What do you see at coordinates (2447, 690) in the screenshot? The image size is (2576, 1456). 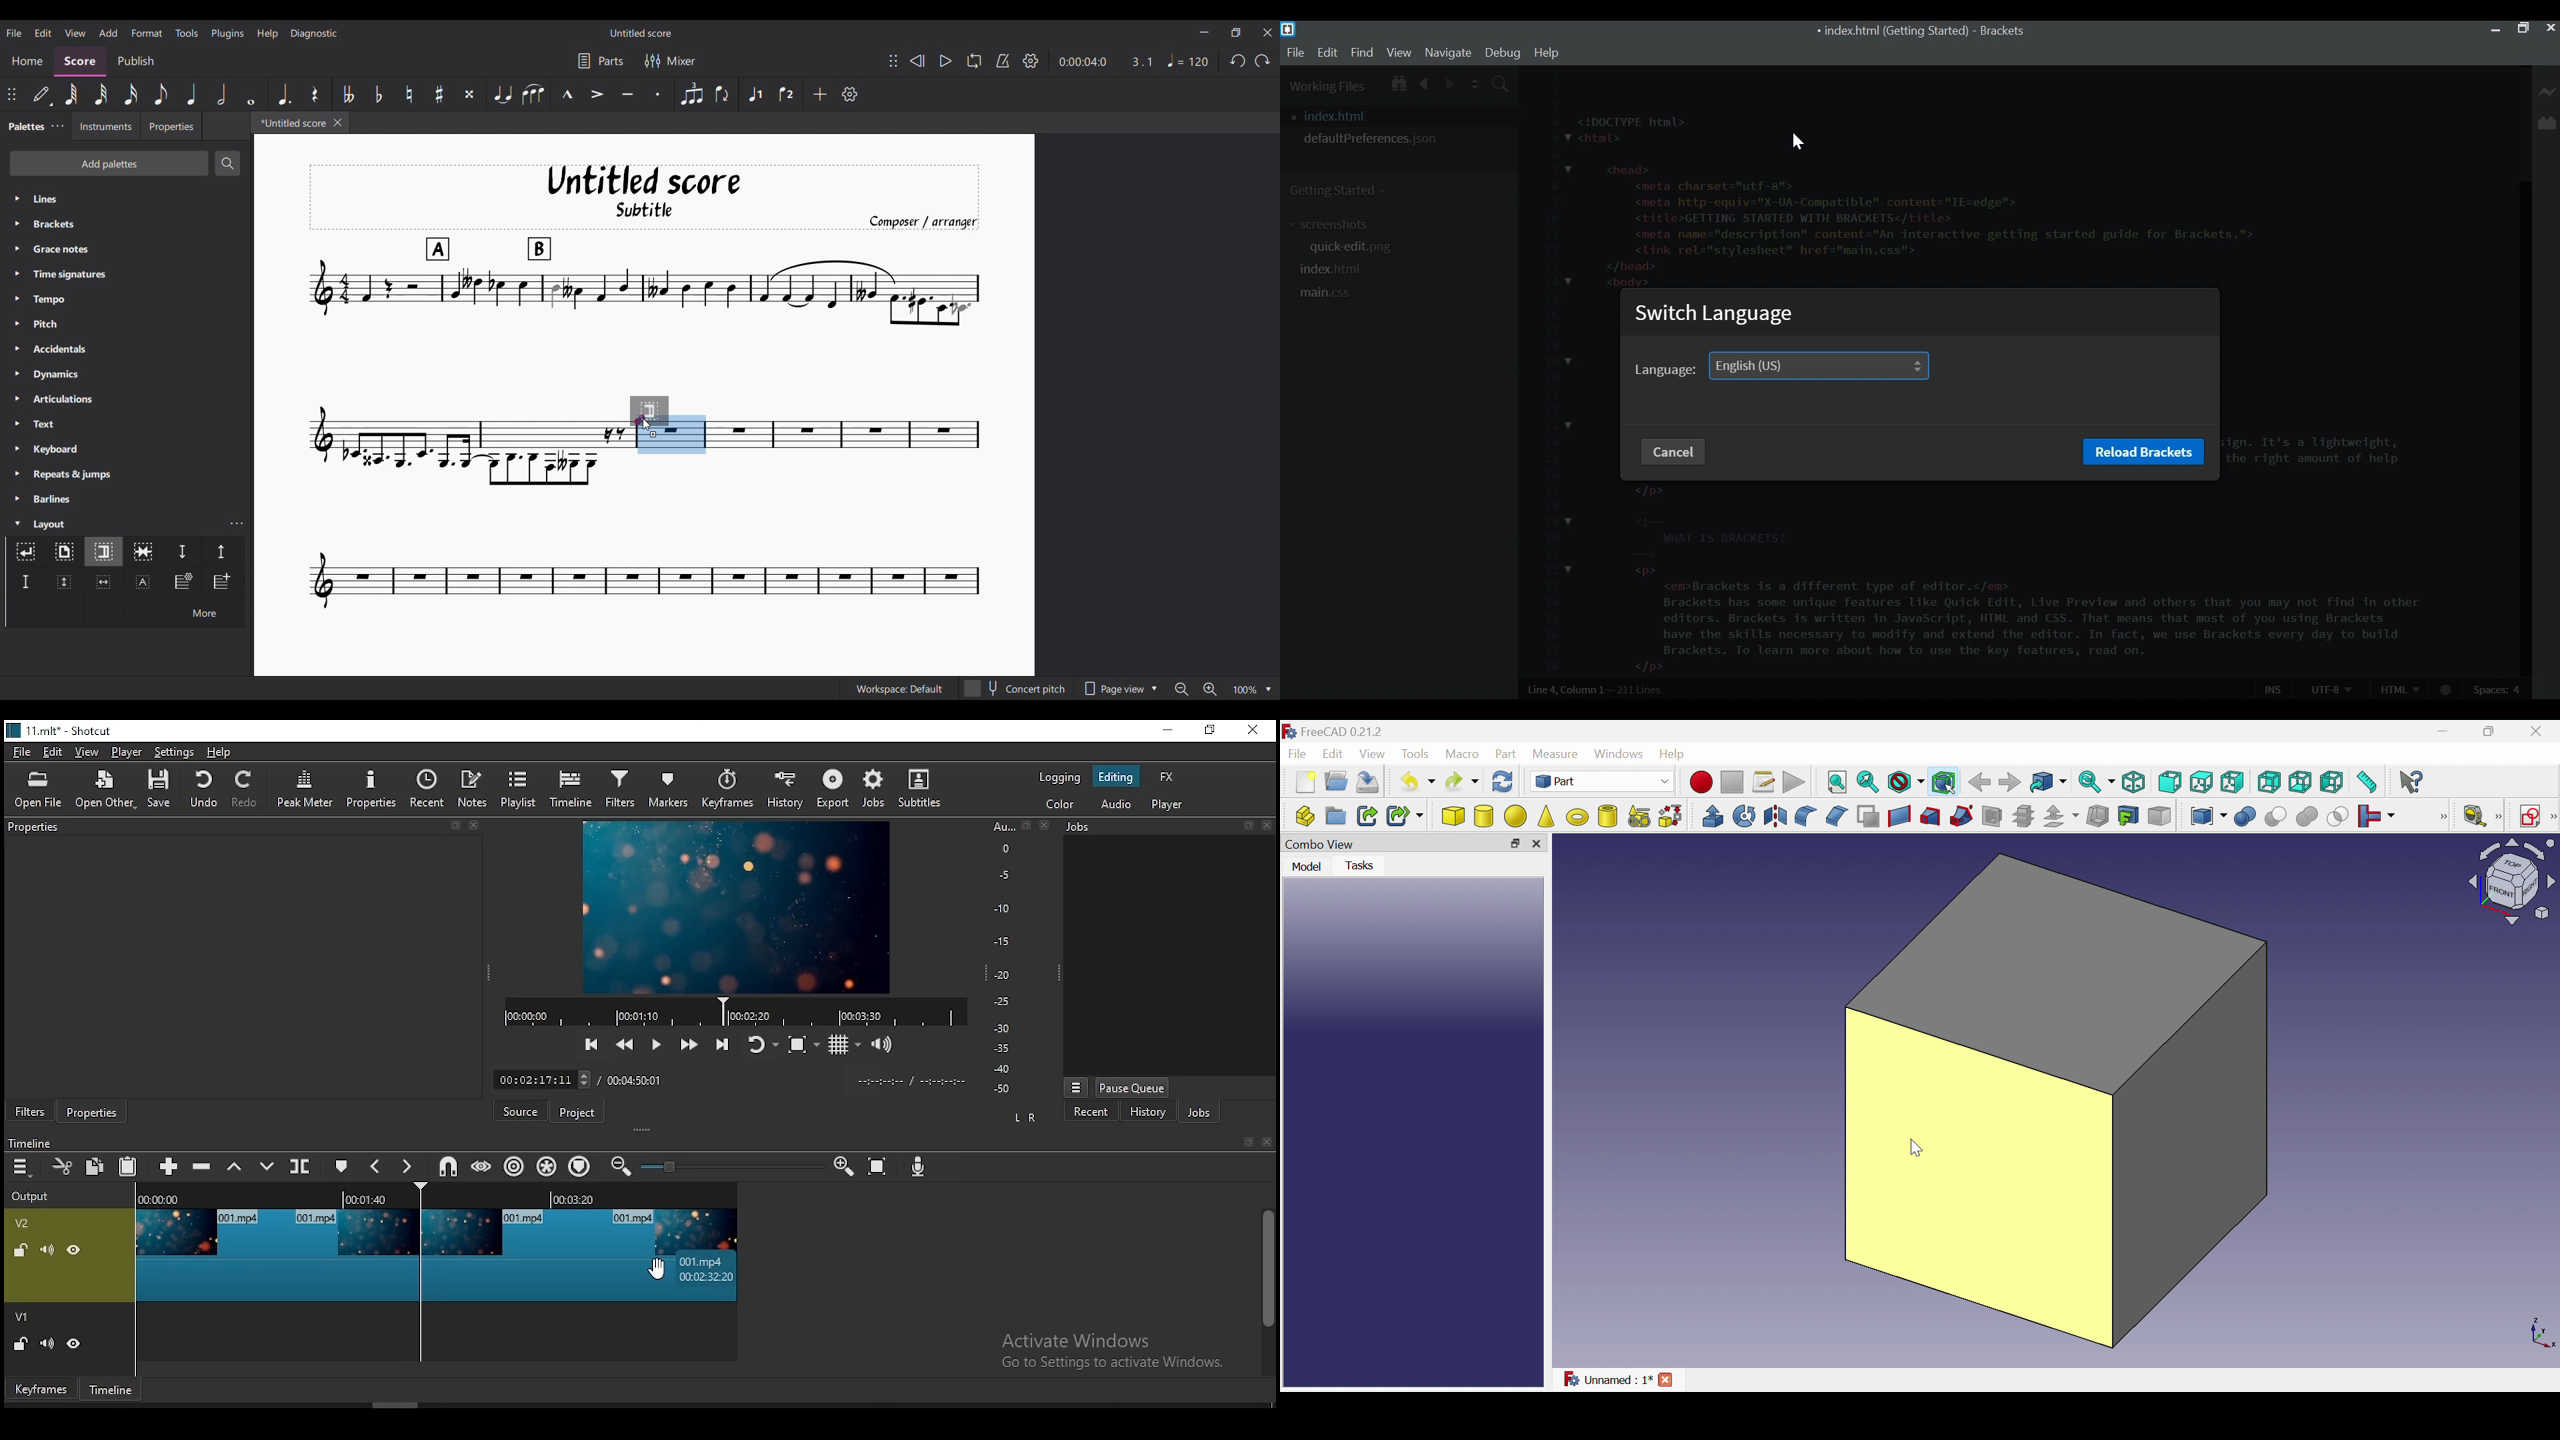 I see `No lintel available for HTML` at bounding box center [2447, 690].